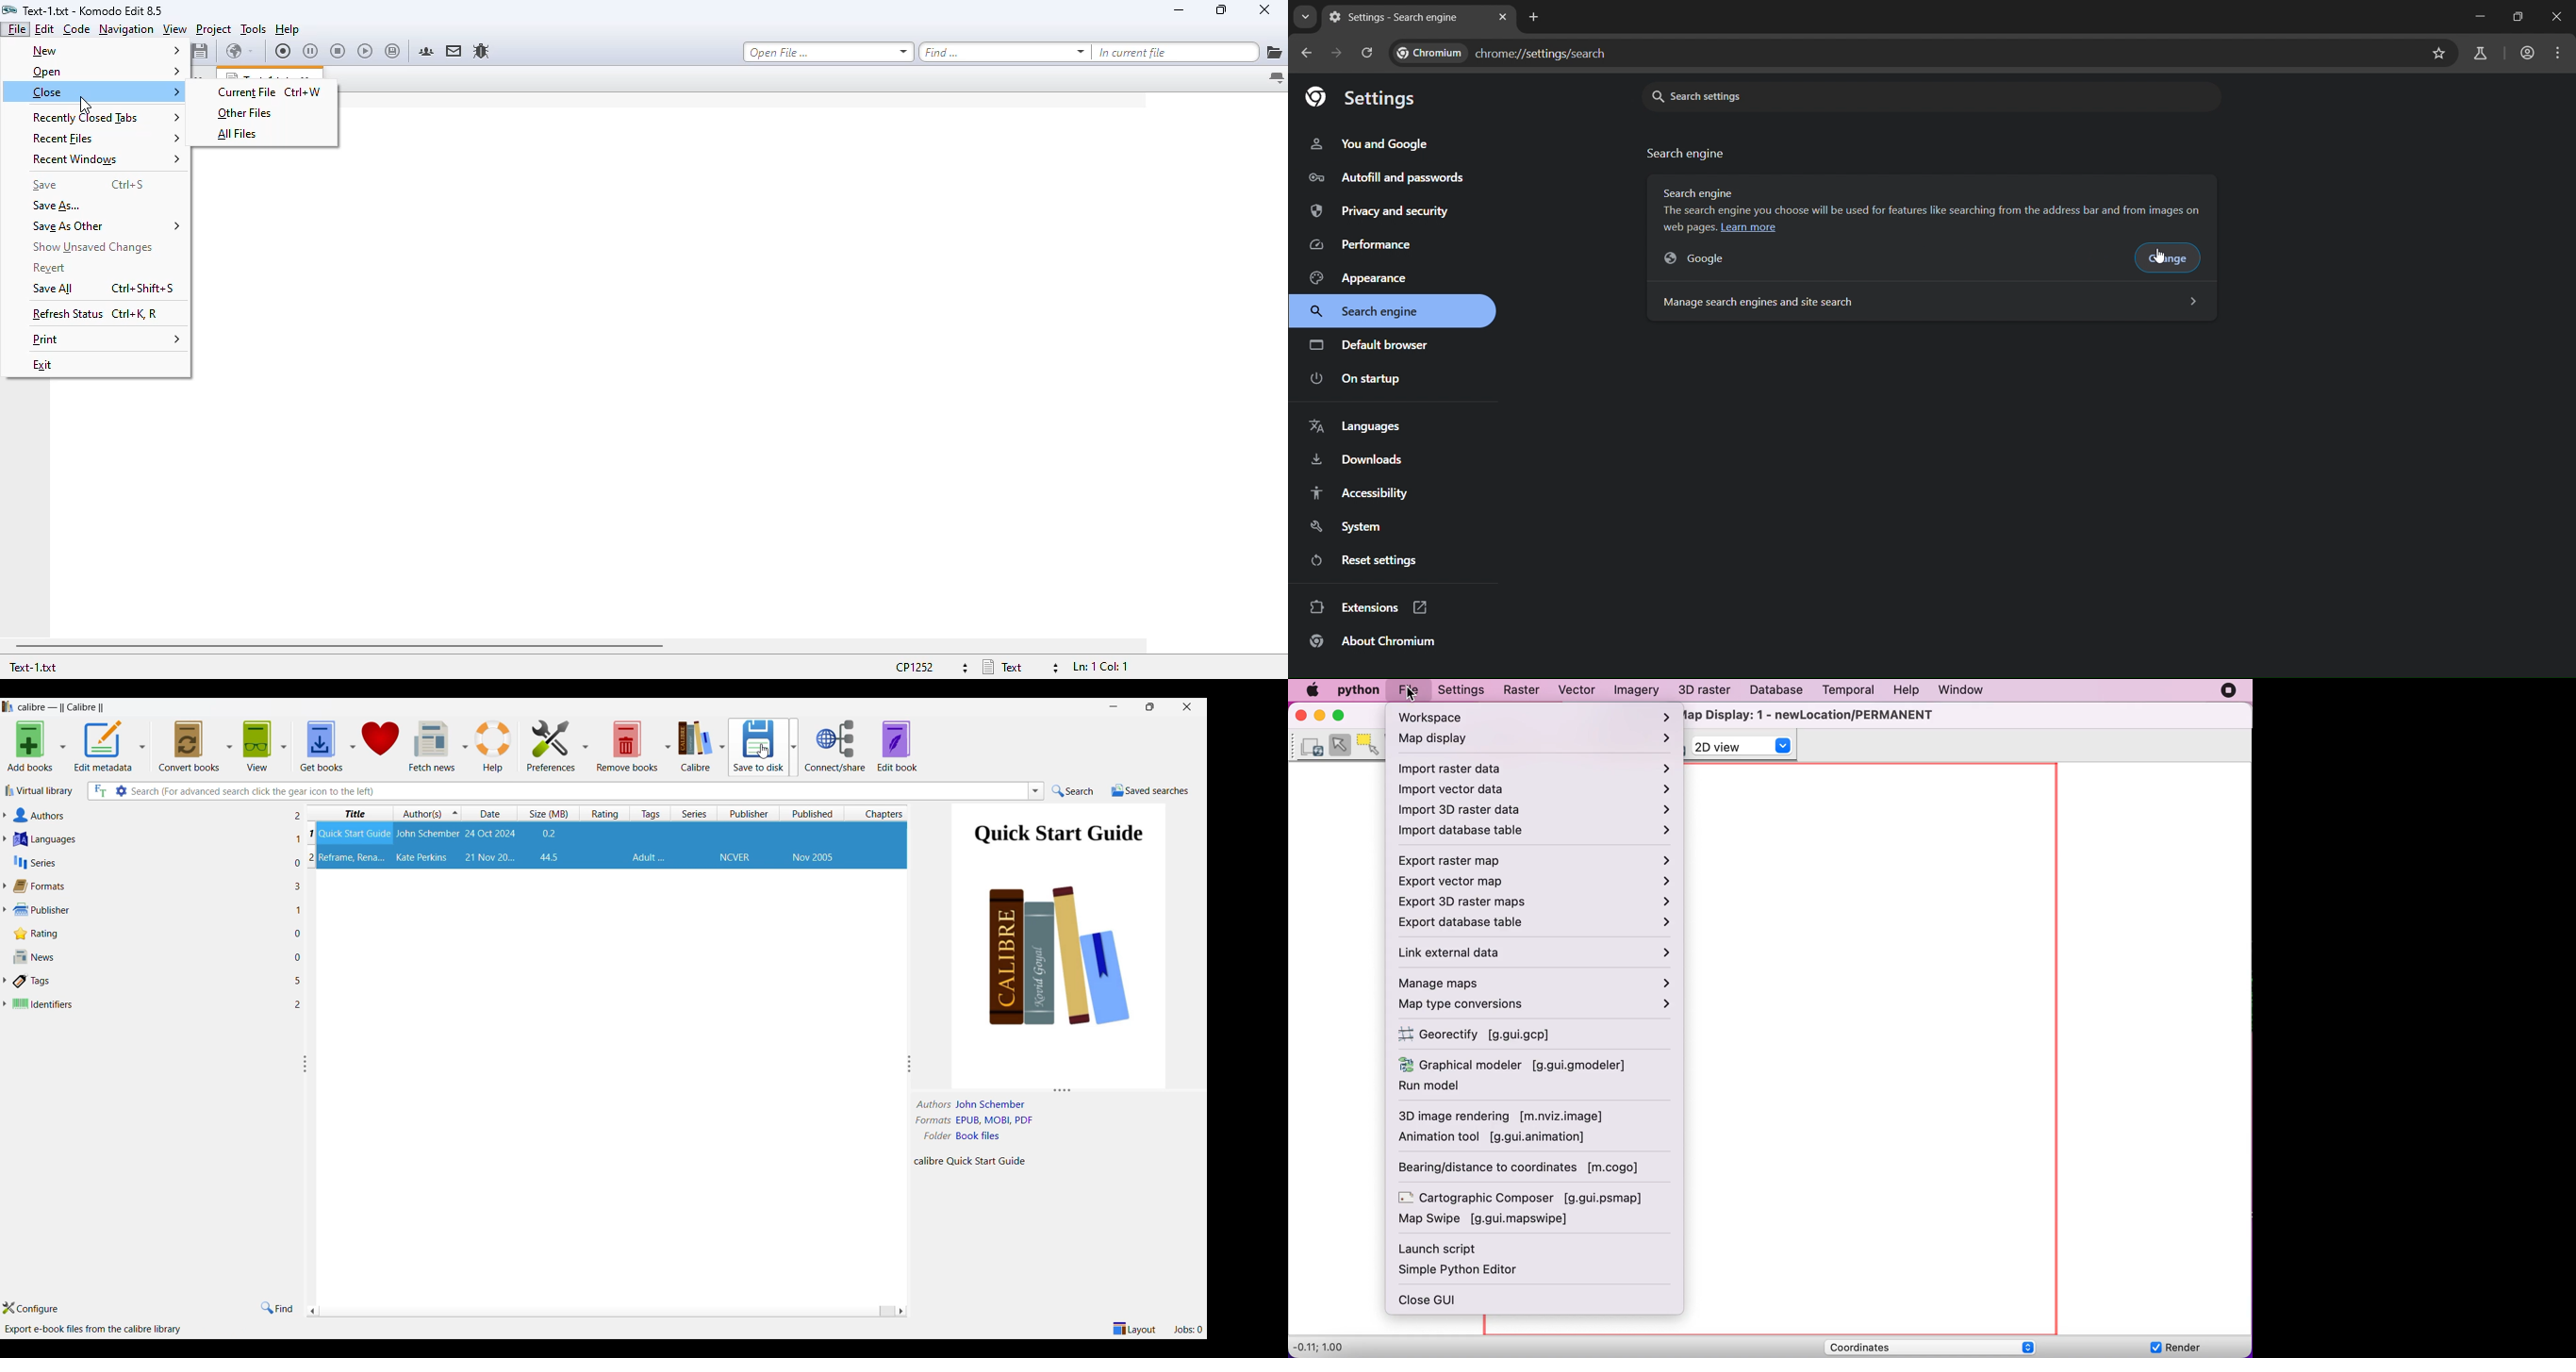 The width and height of the screenshot is (2576, 1372). Describe the element at coordinates (68, 314) in the screenshot. I see `refresh status` at that location.